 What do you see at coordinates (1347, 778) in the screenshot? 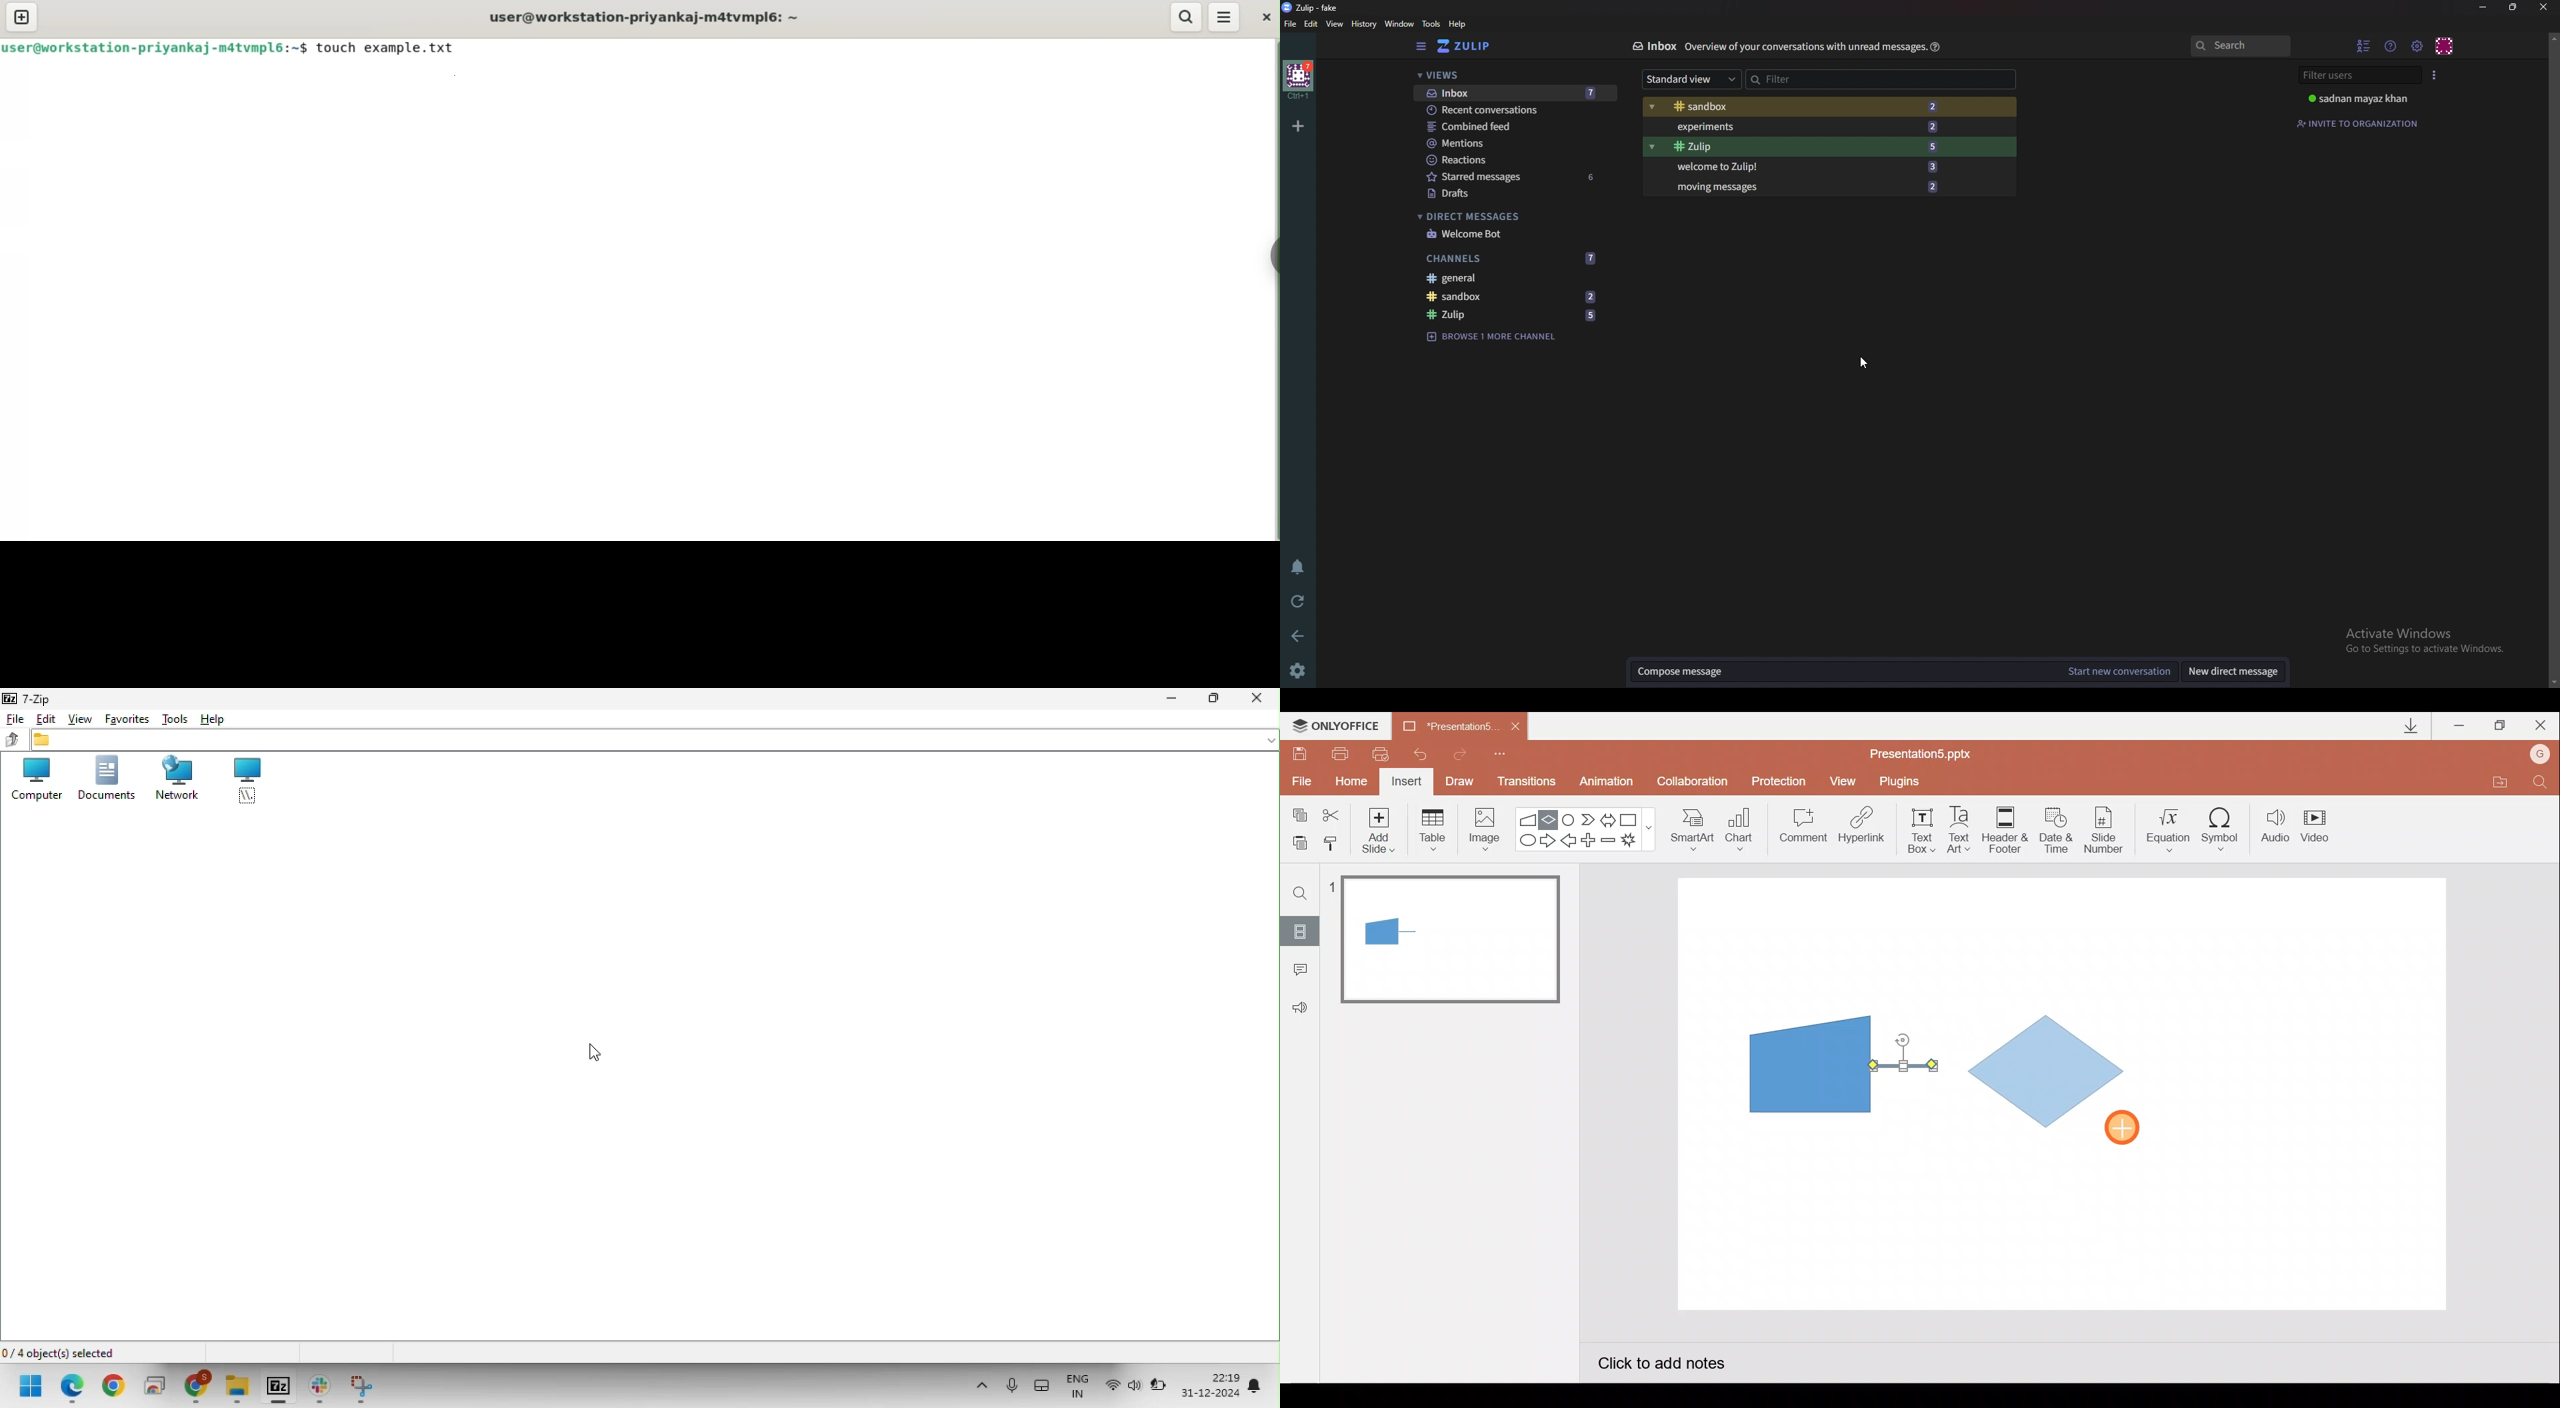
I see `Home` at bounding box center [1347, 778].